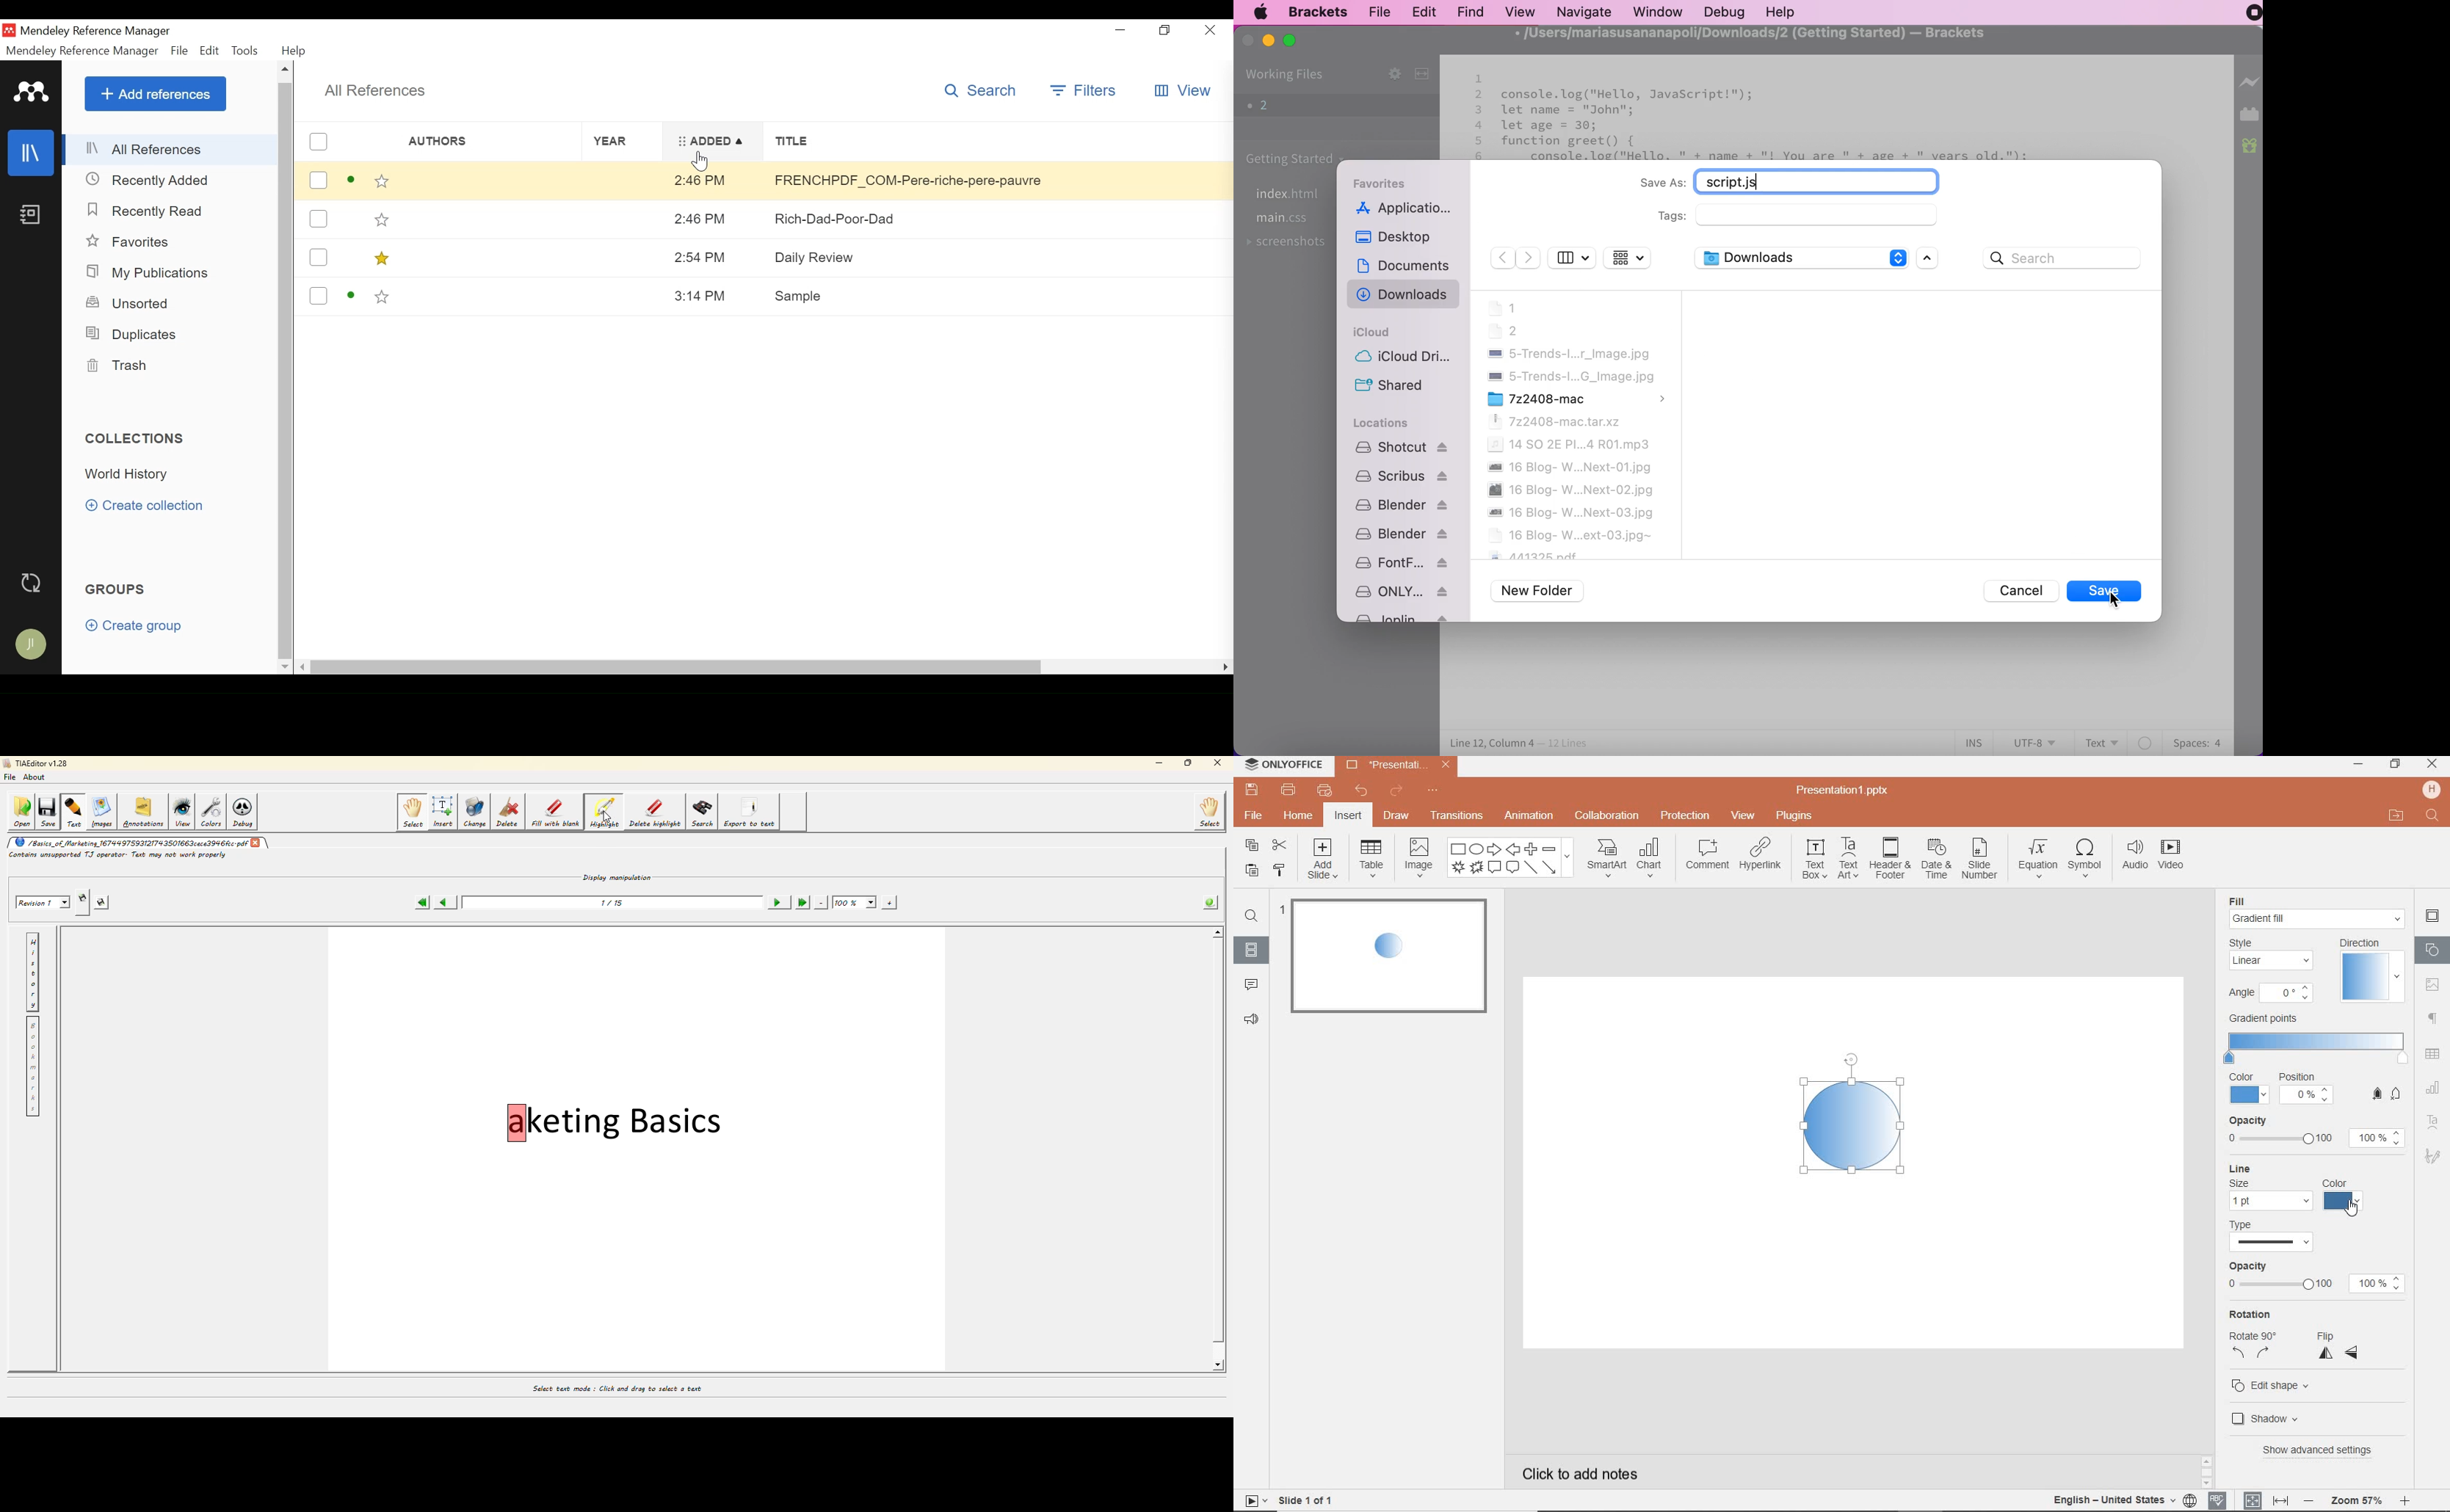  Describe the element at coordinates (317, 142) in the screenshot. I see `(un)select` at that location.